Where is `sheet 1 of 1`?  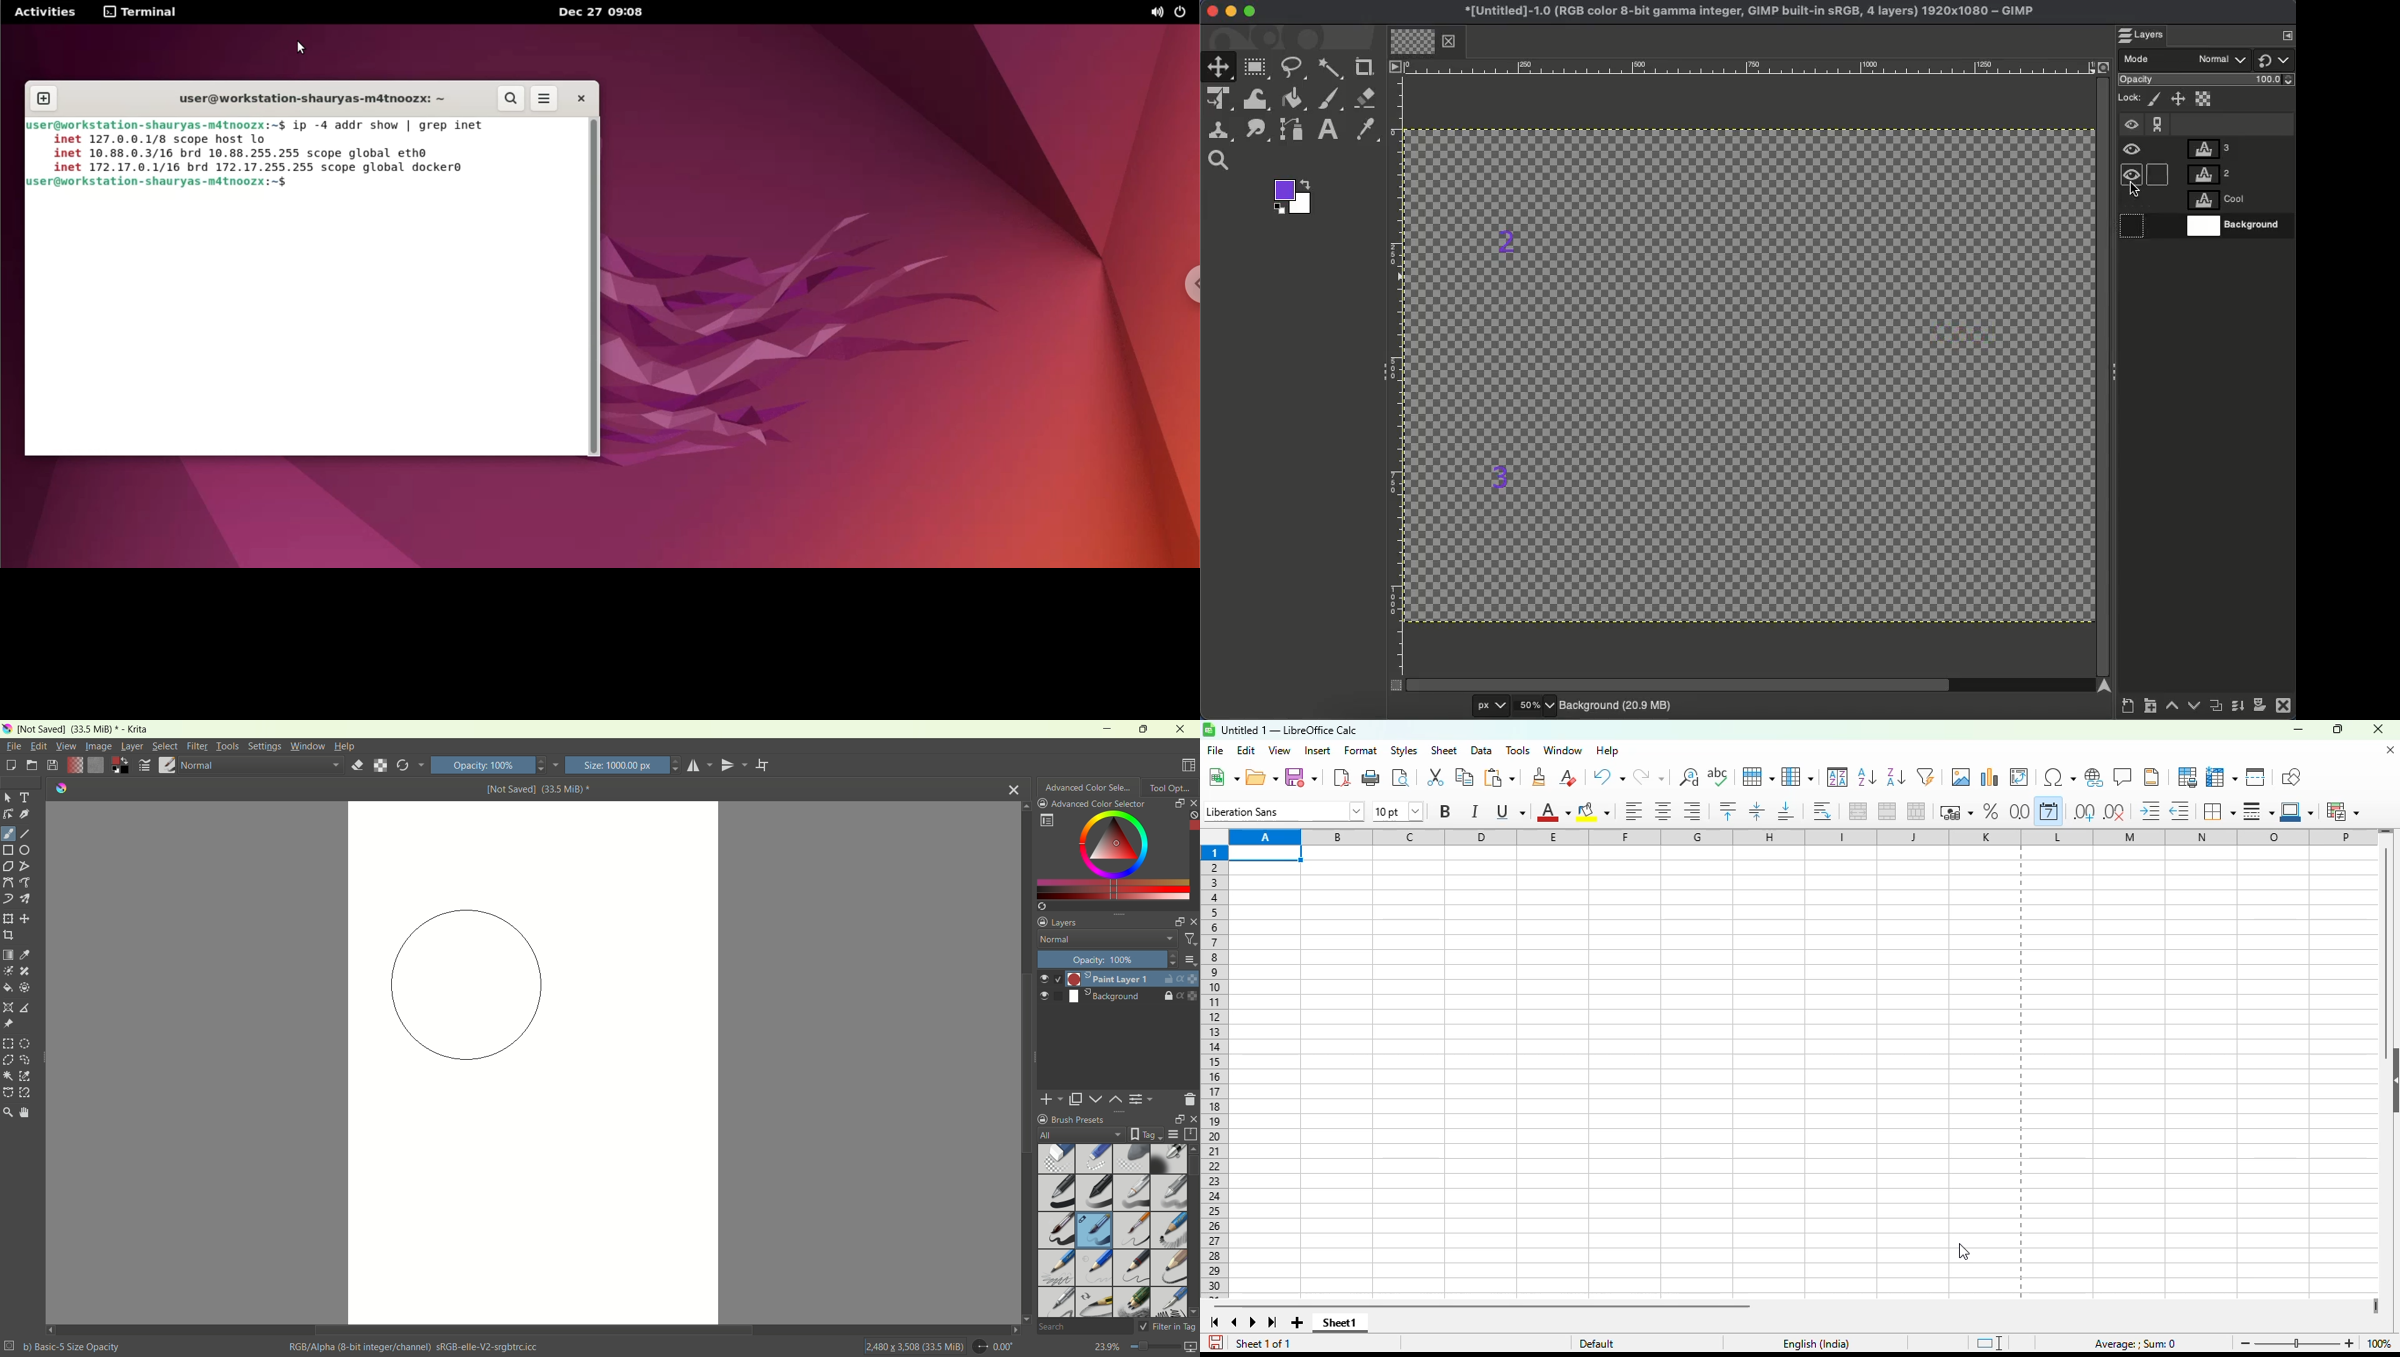
sheet 1 of 1 is located at coordinates (1261, 1344).